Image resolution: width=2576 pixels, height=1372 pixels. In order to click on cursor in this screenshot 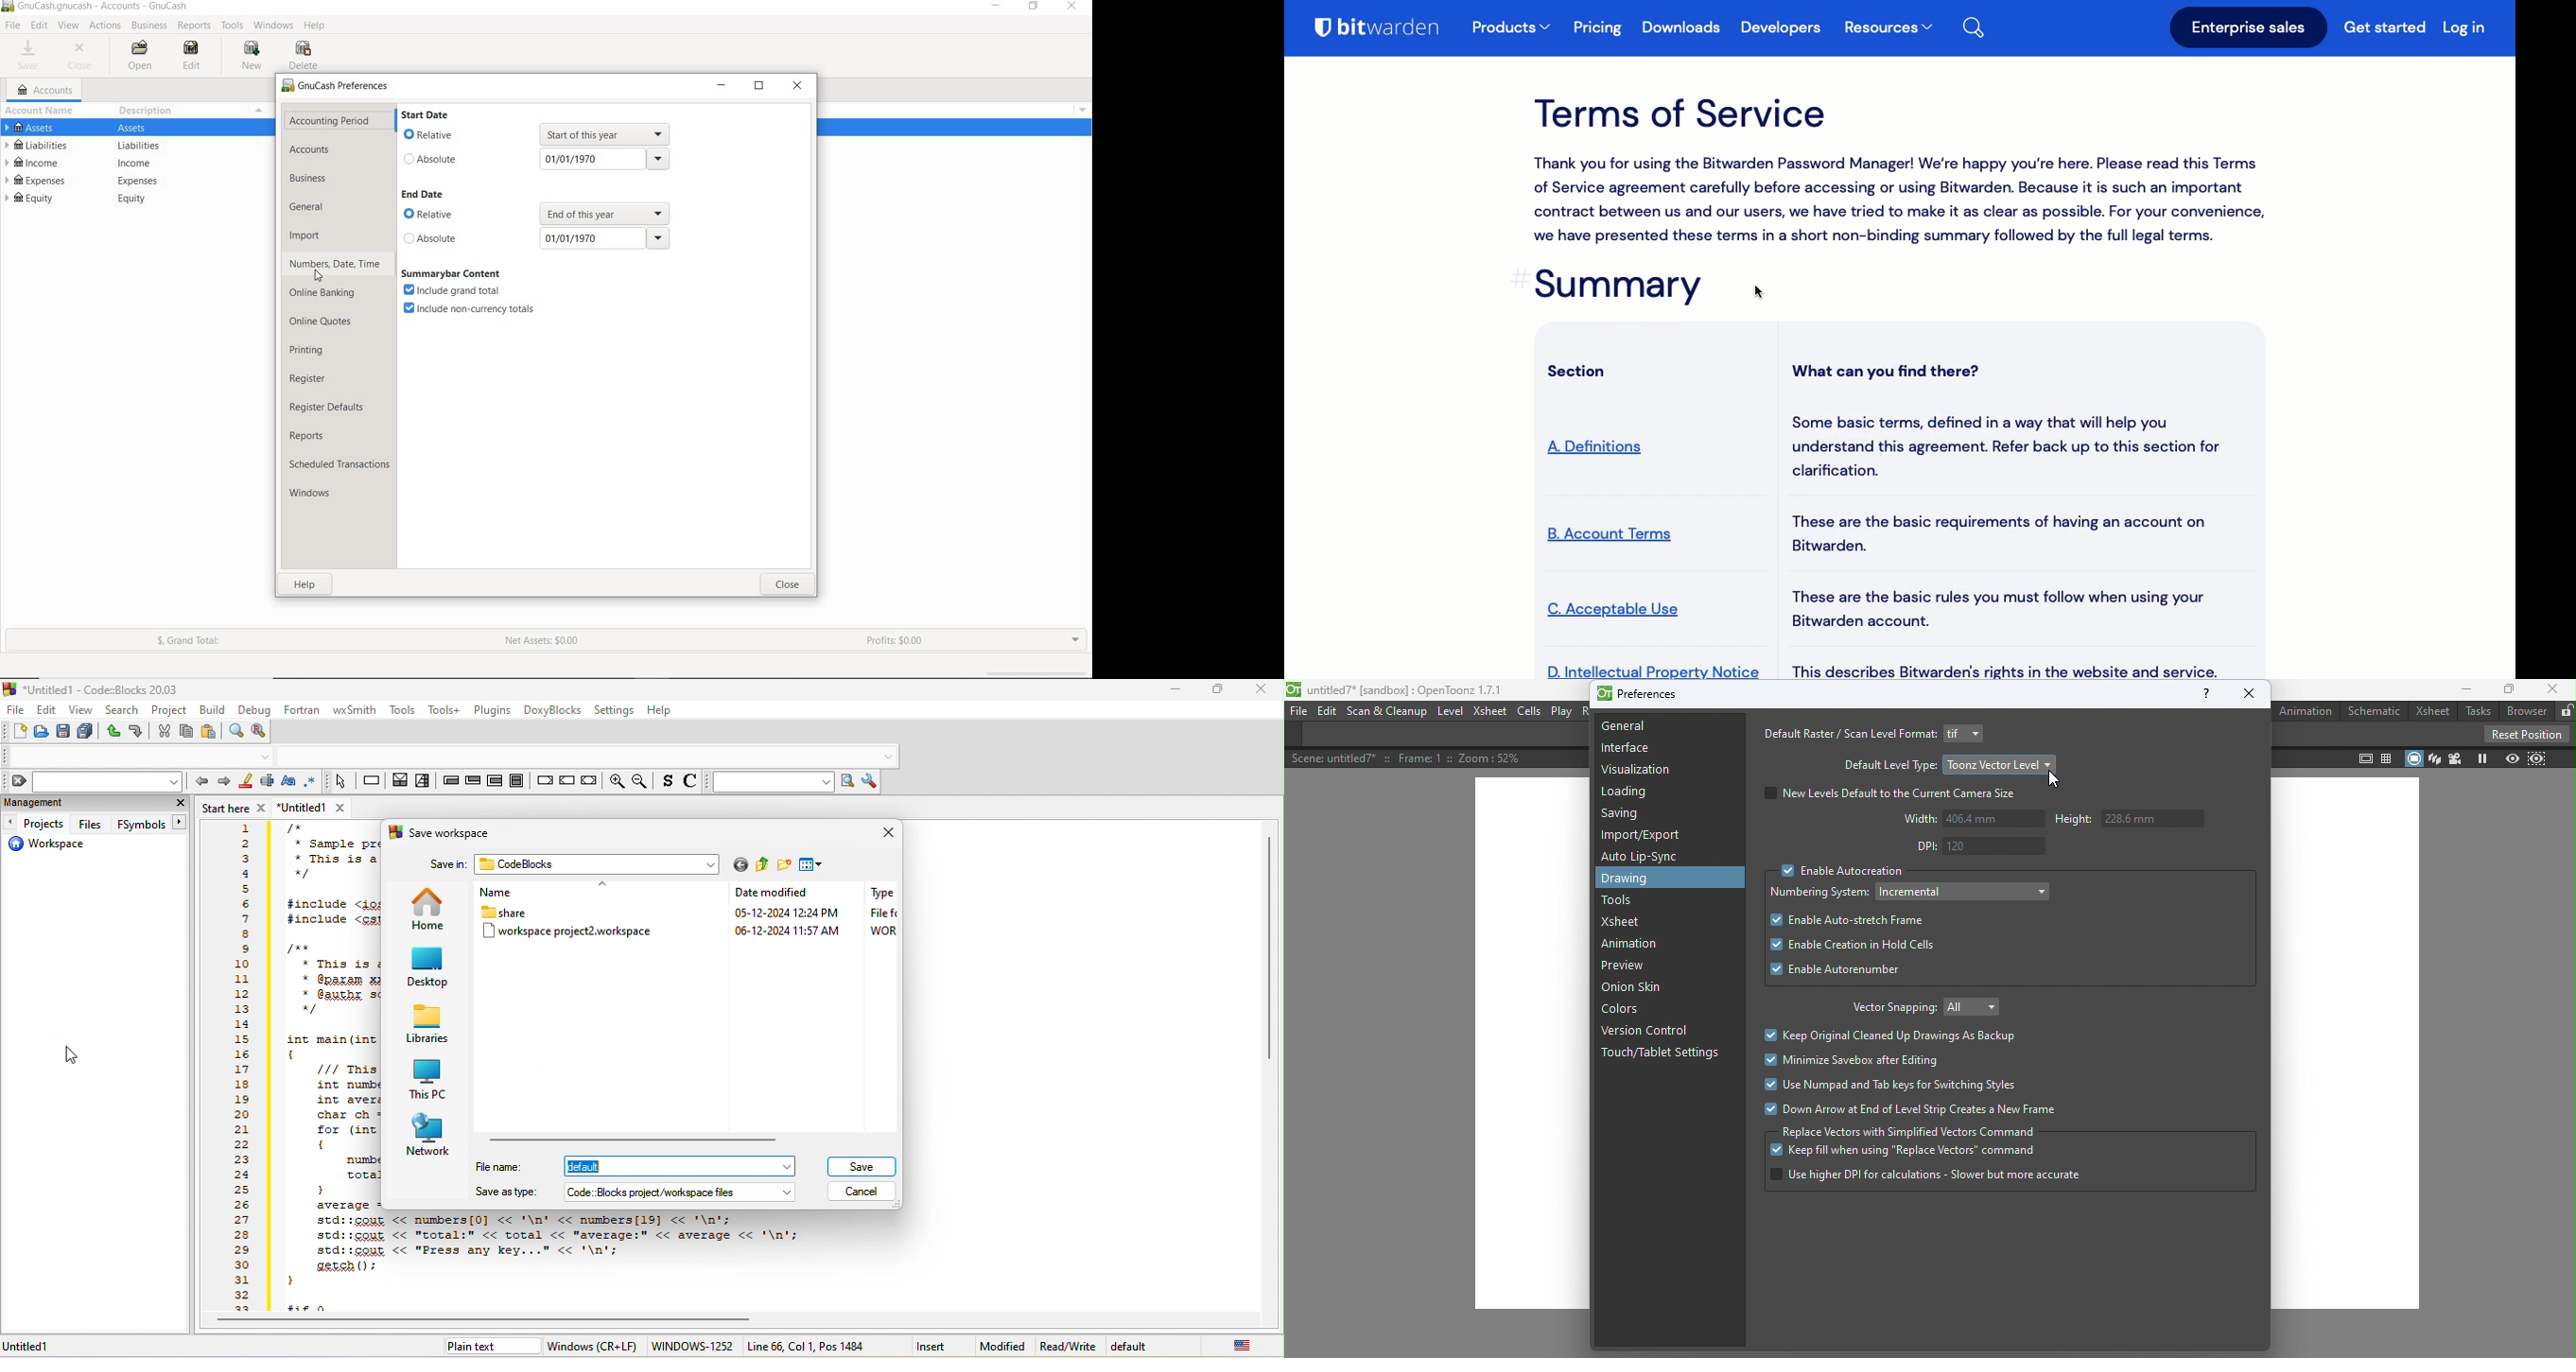, I will do `click(71, 1054)`.